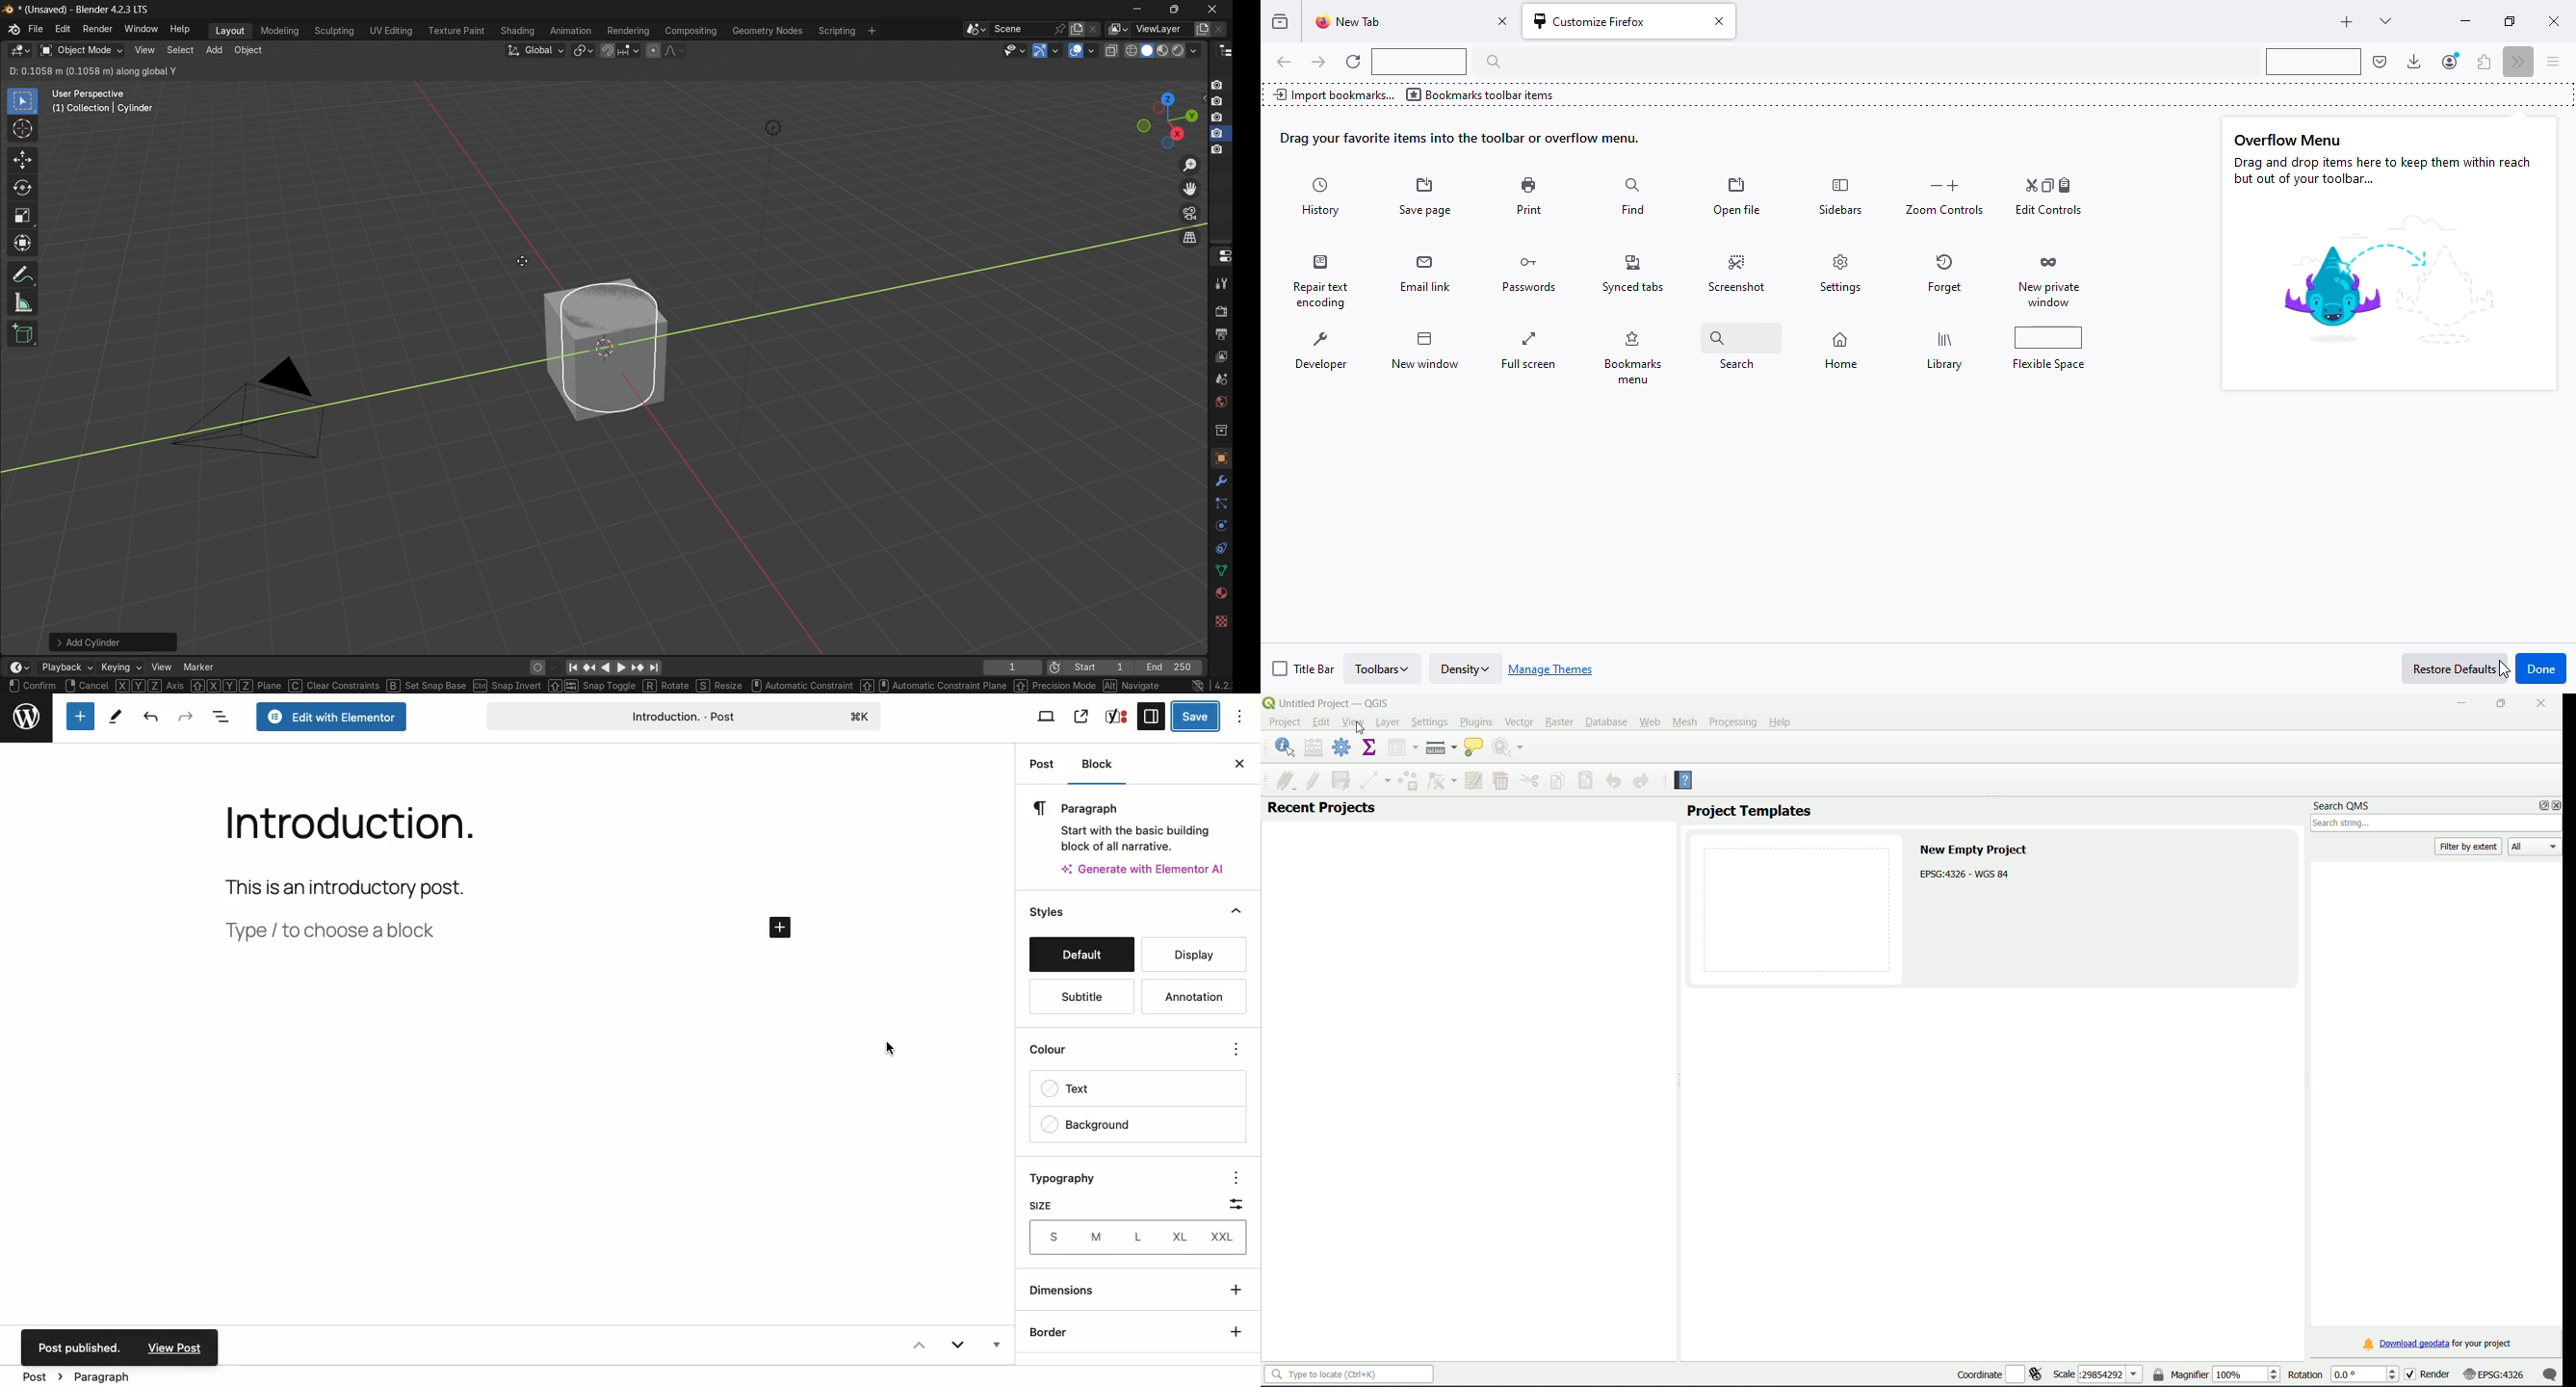 The height and width of the screenshot is (1400, 2576). What do you see at coordinates (1138, 10) in the screenshot?
I see `minimize` at bounding box center [1138, 10].